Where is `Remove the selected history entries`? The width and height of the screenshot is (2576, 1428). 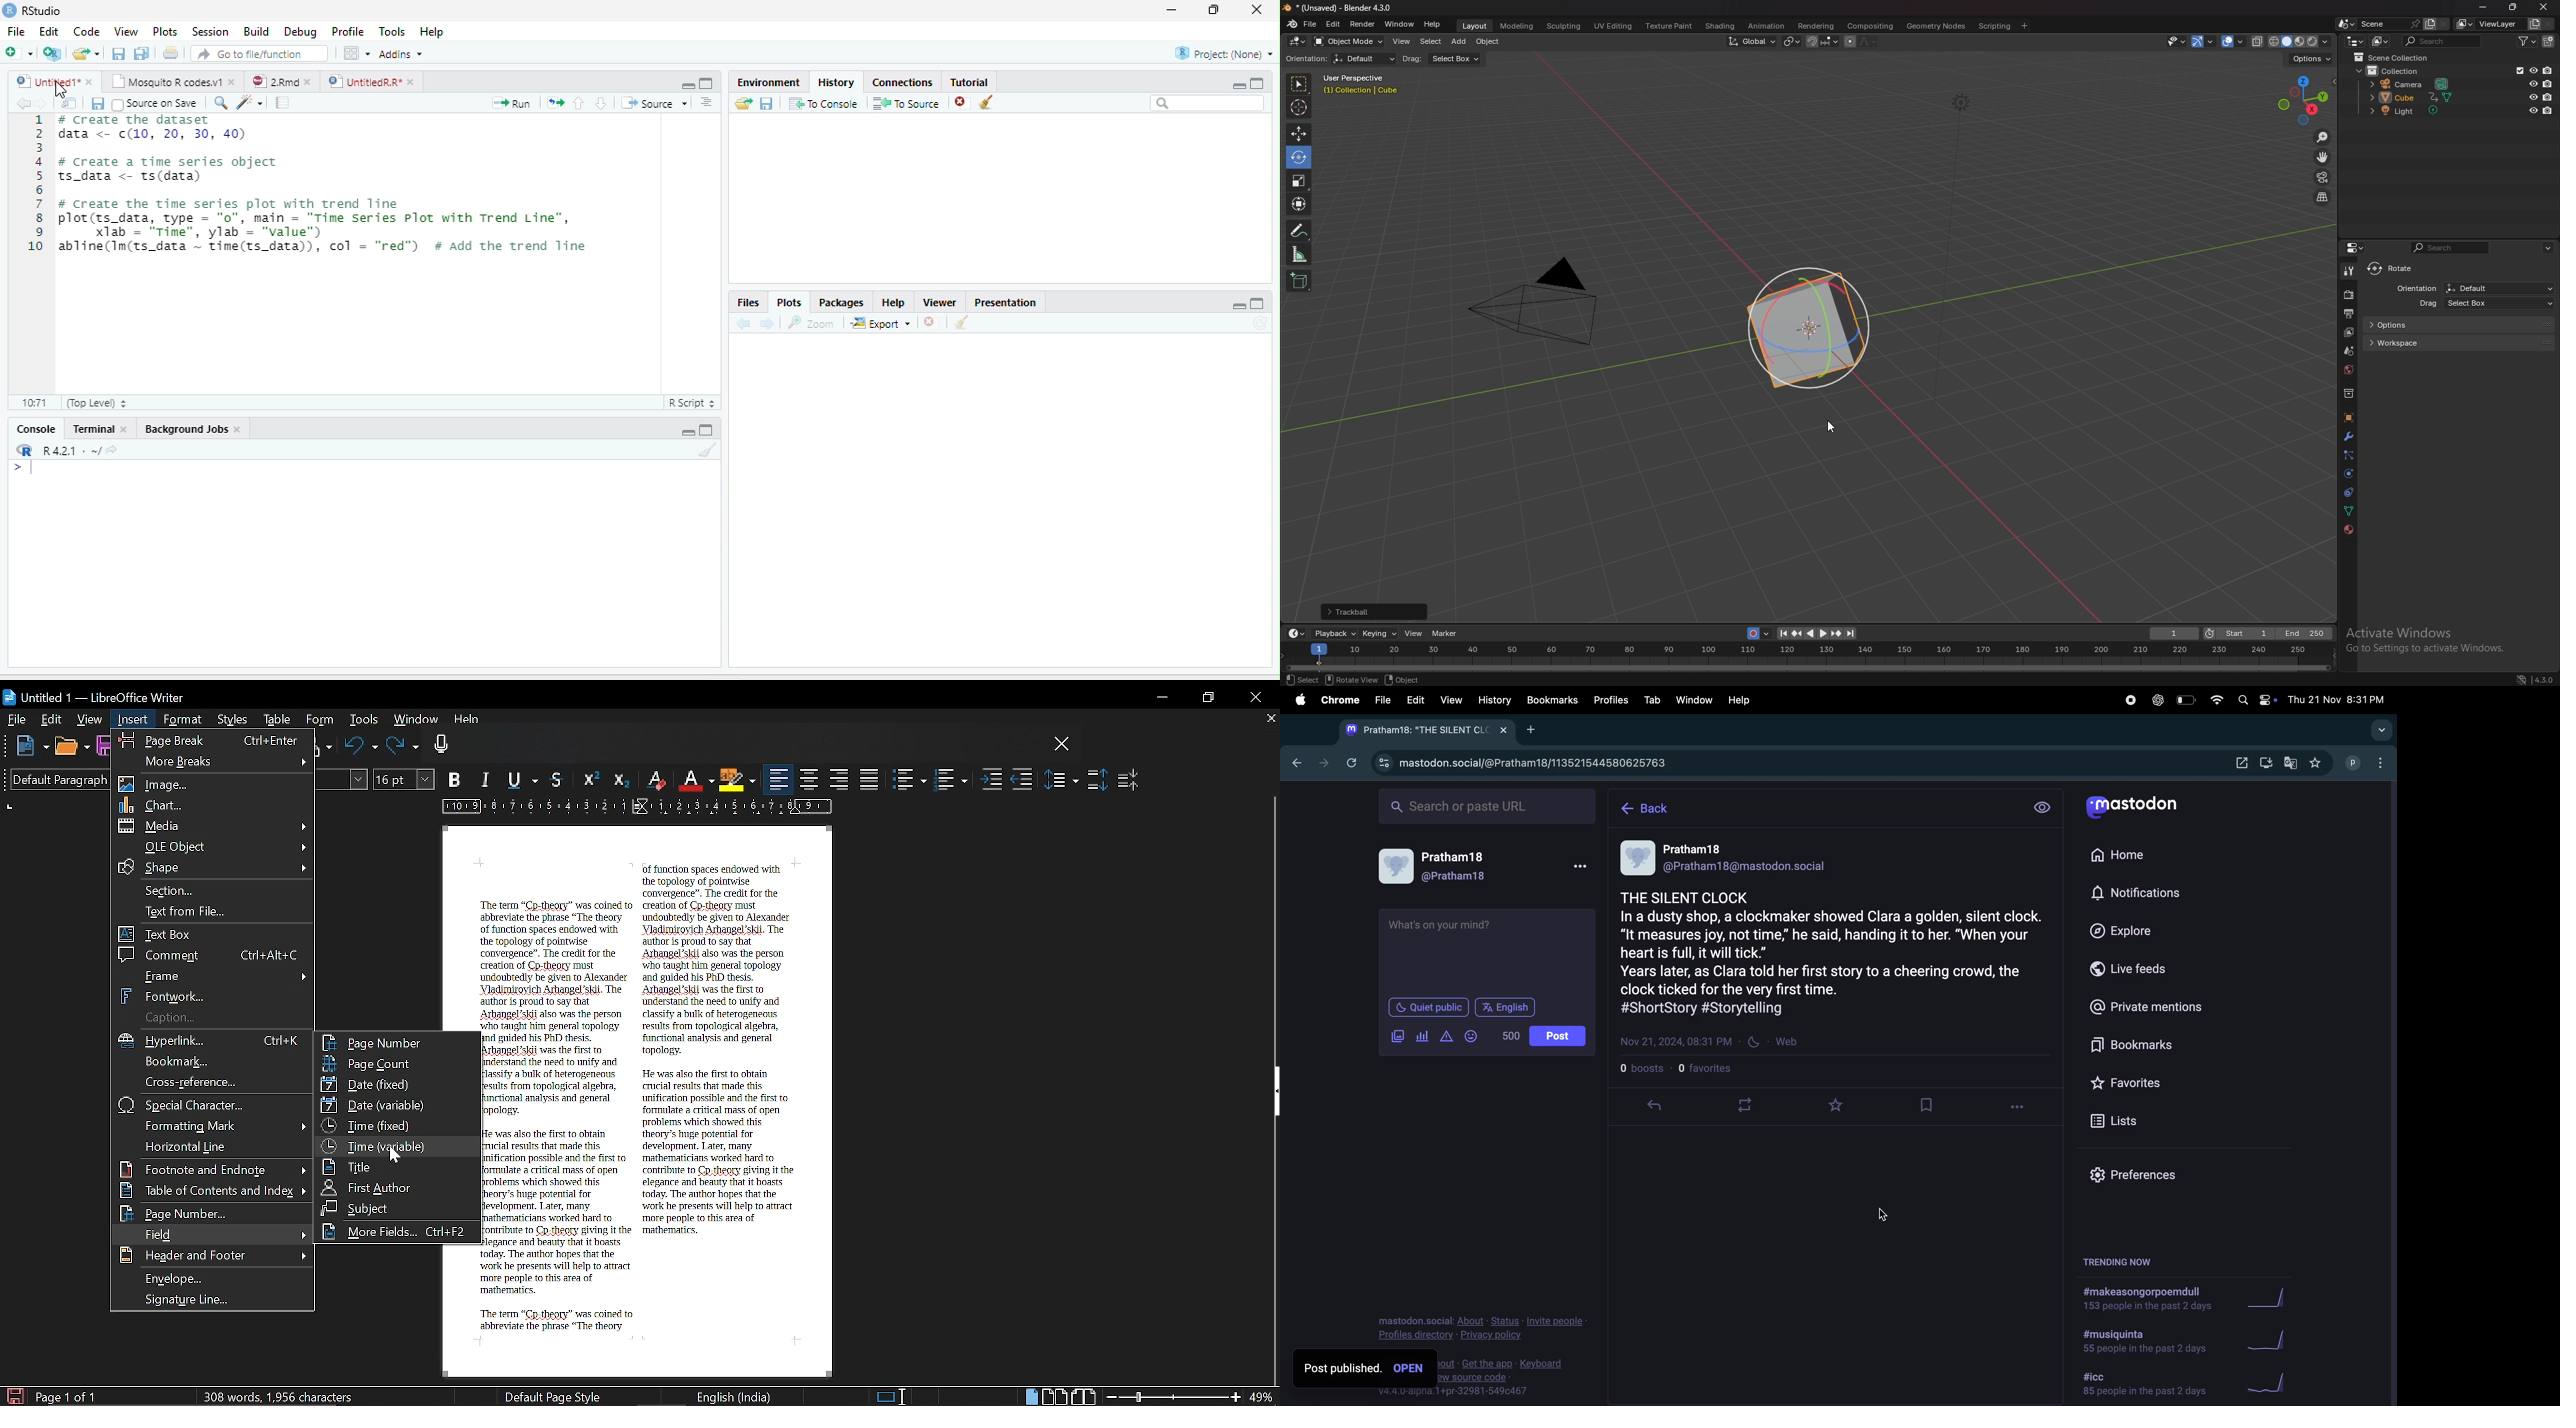
Remove the selected history entries is located at coordinates (961, 102).